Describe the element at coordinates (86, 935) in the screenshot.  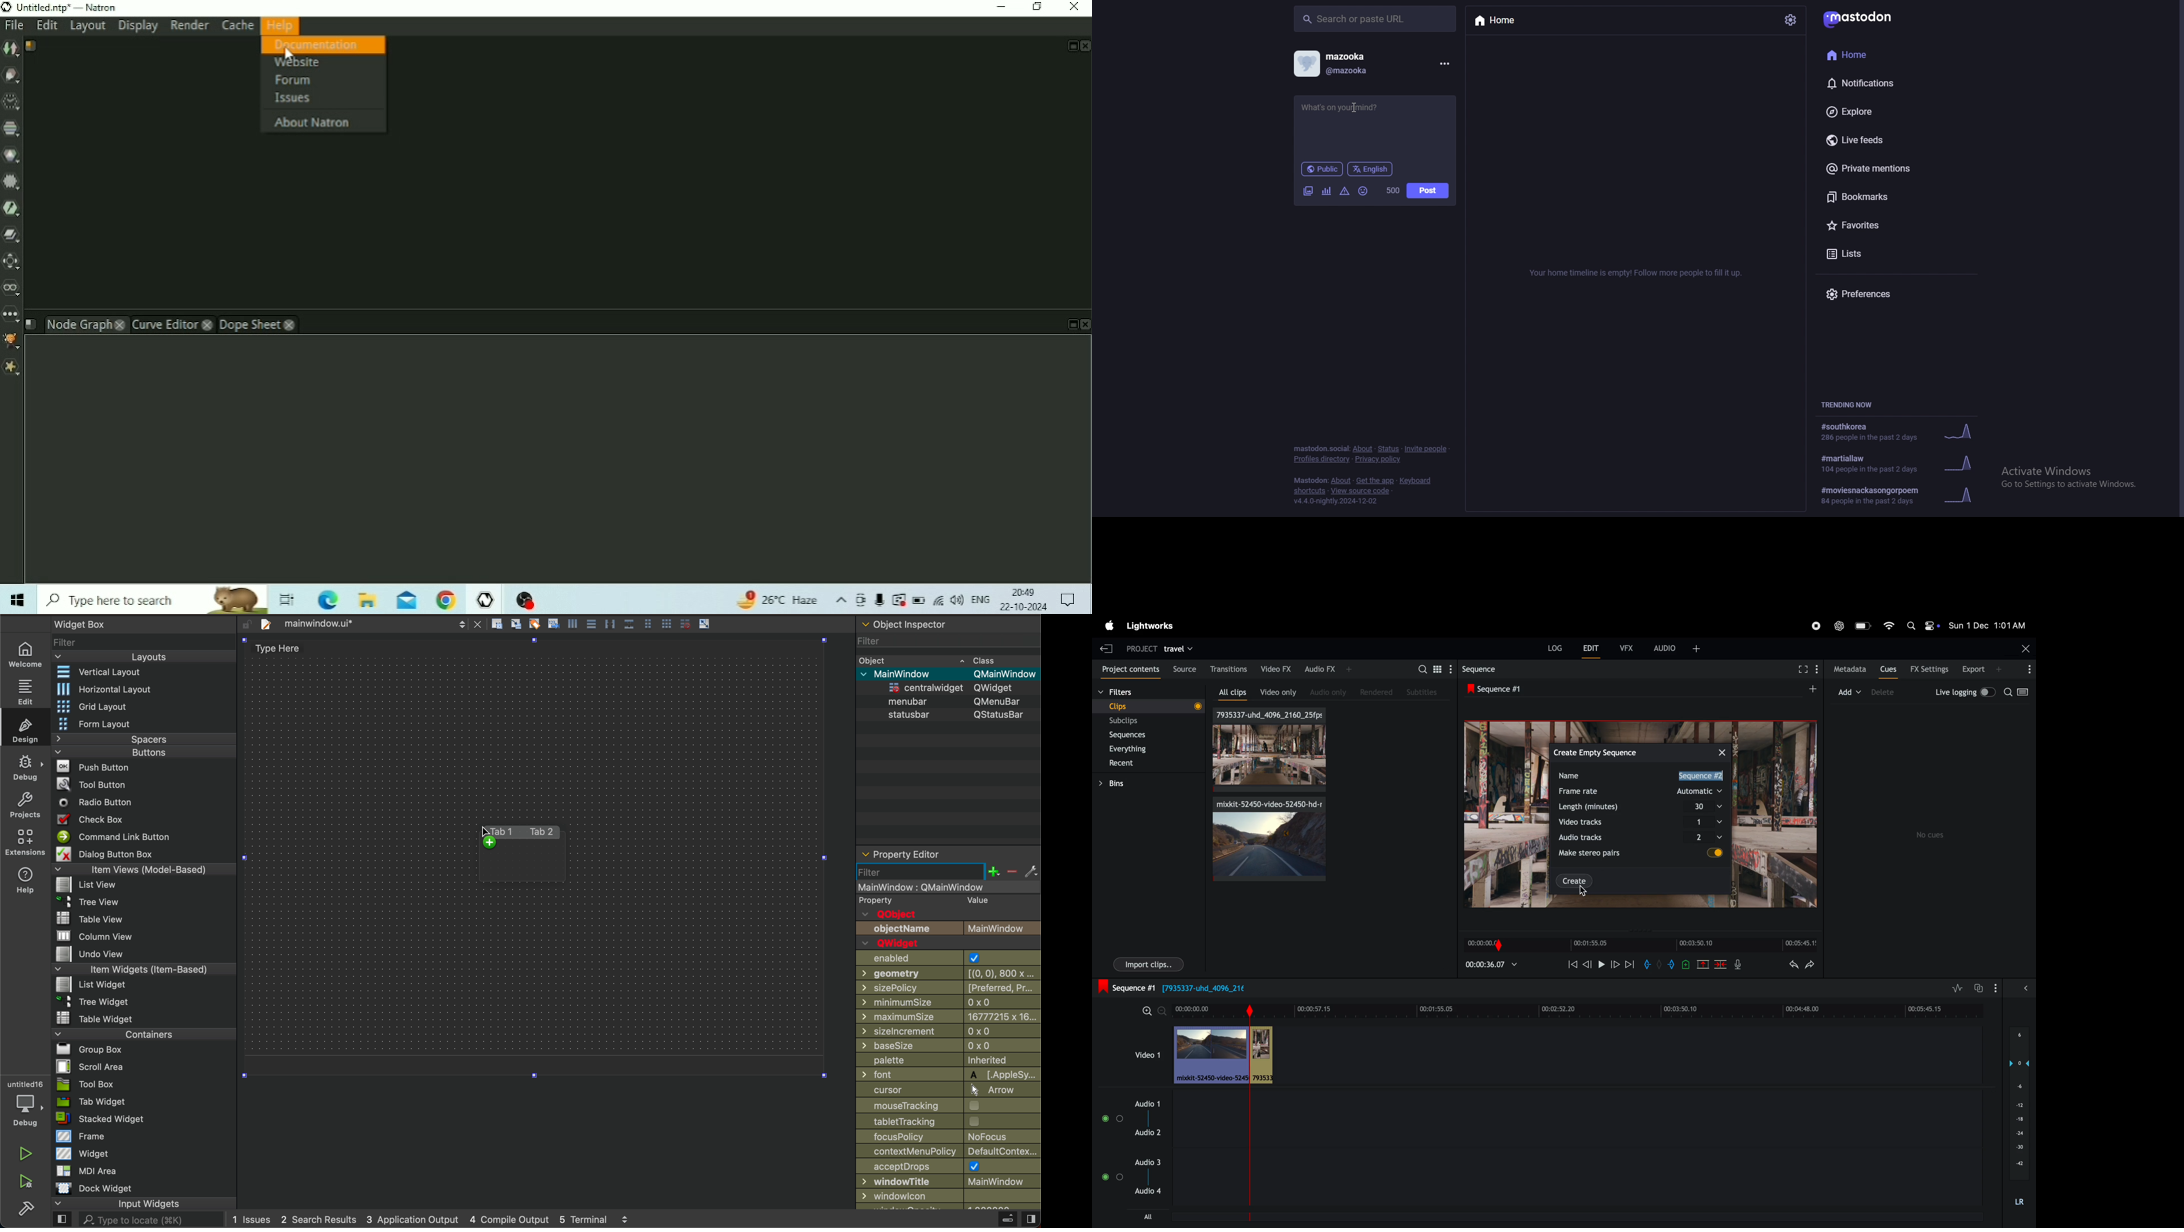
I see `MW column view` at that location.